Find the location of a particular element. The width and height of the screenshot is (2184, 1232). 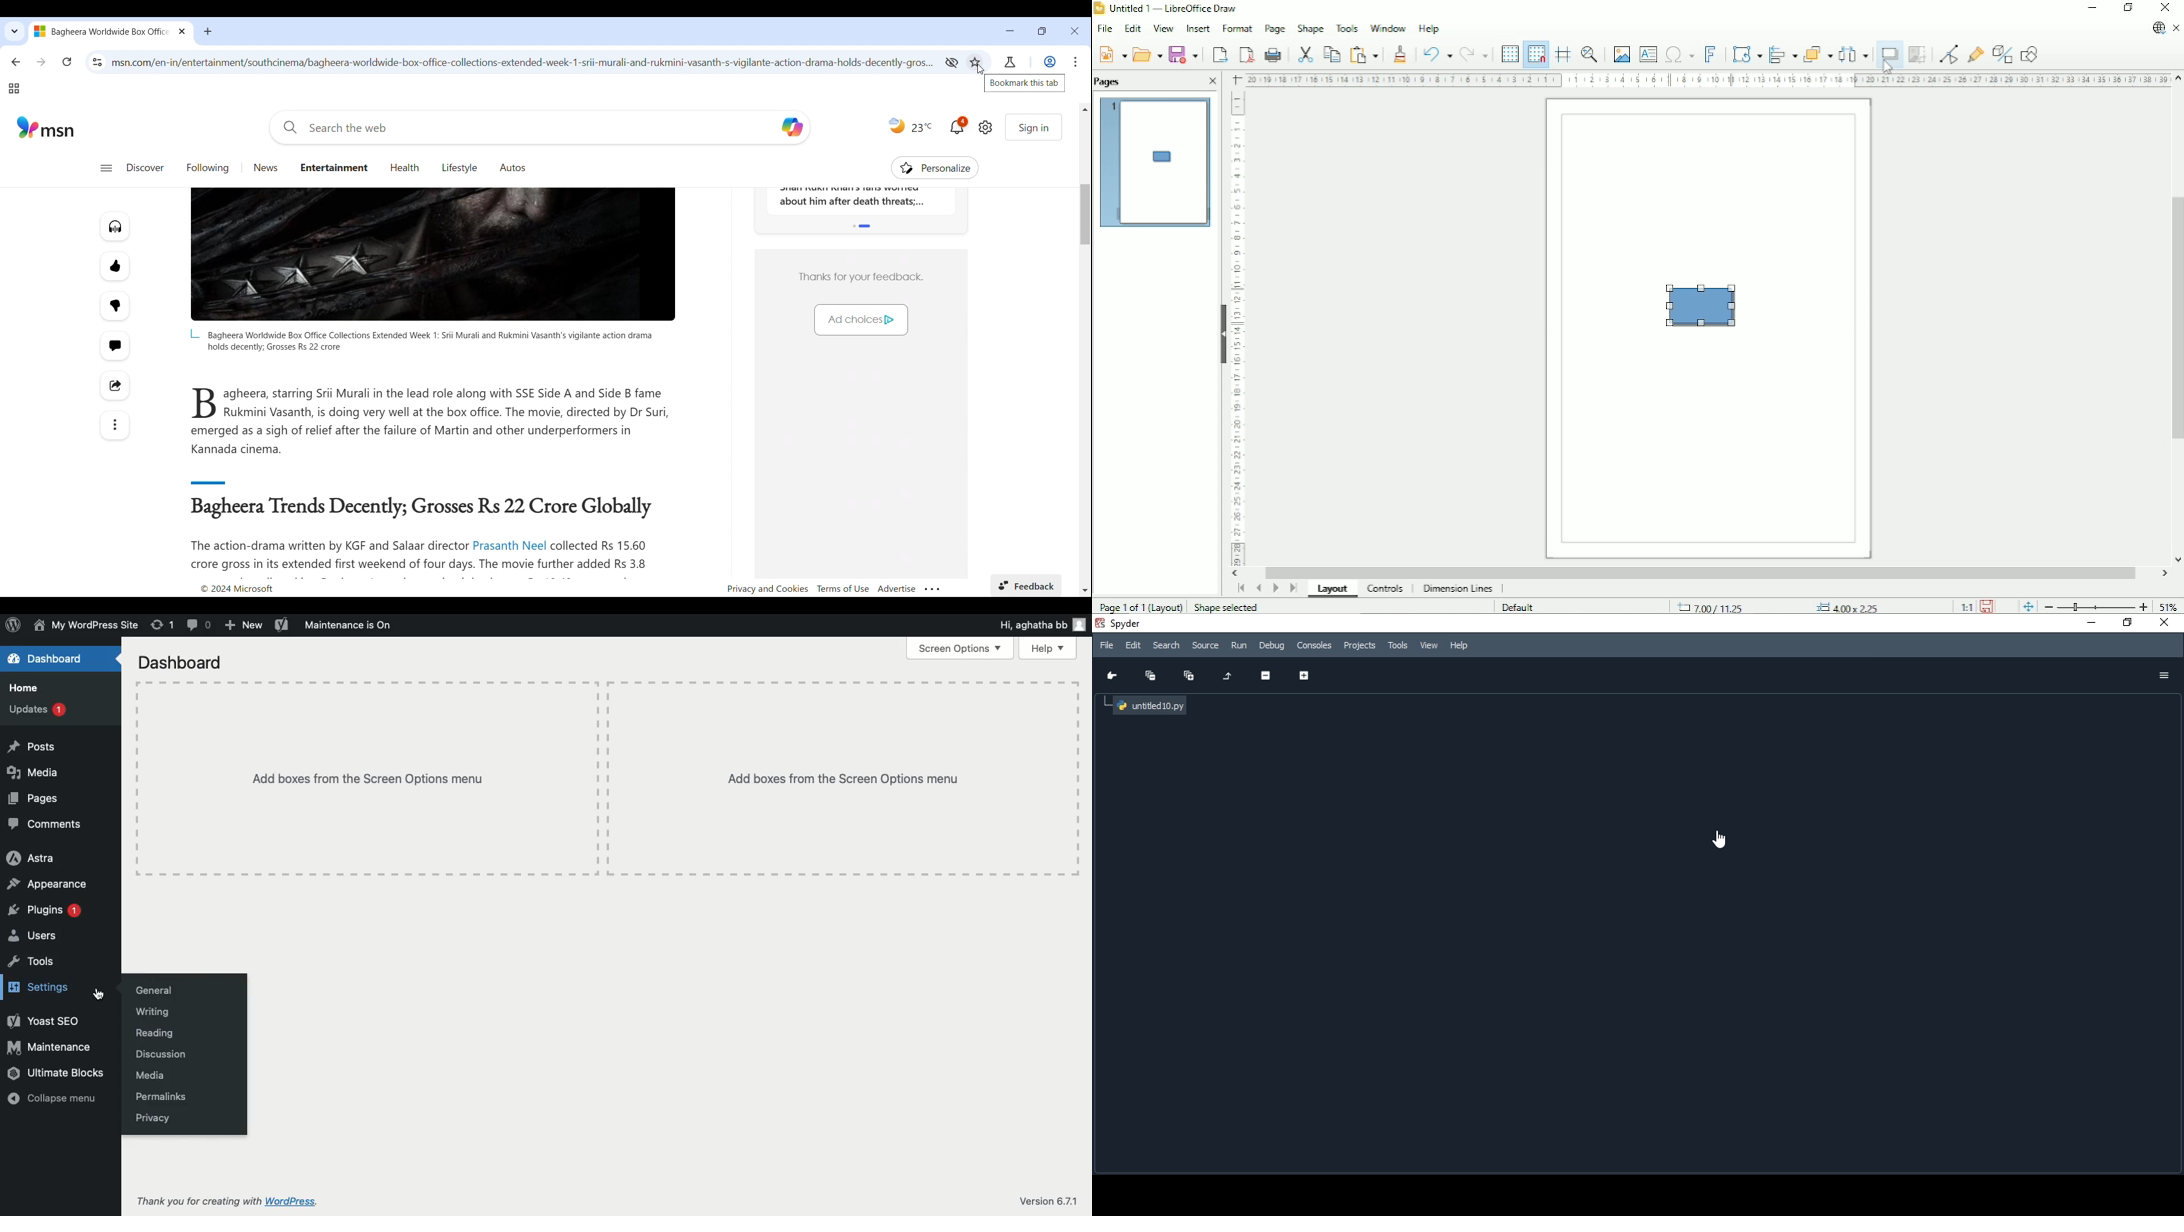

Yoast is located at coordinates (282, 624).